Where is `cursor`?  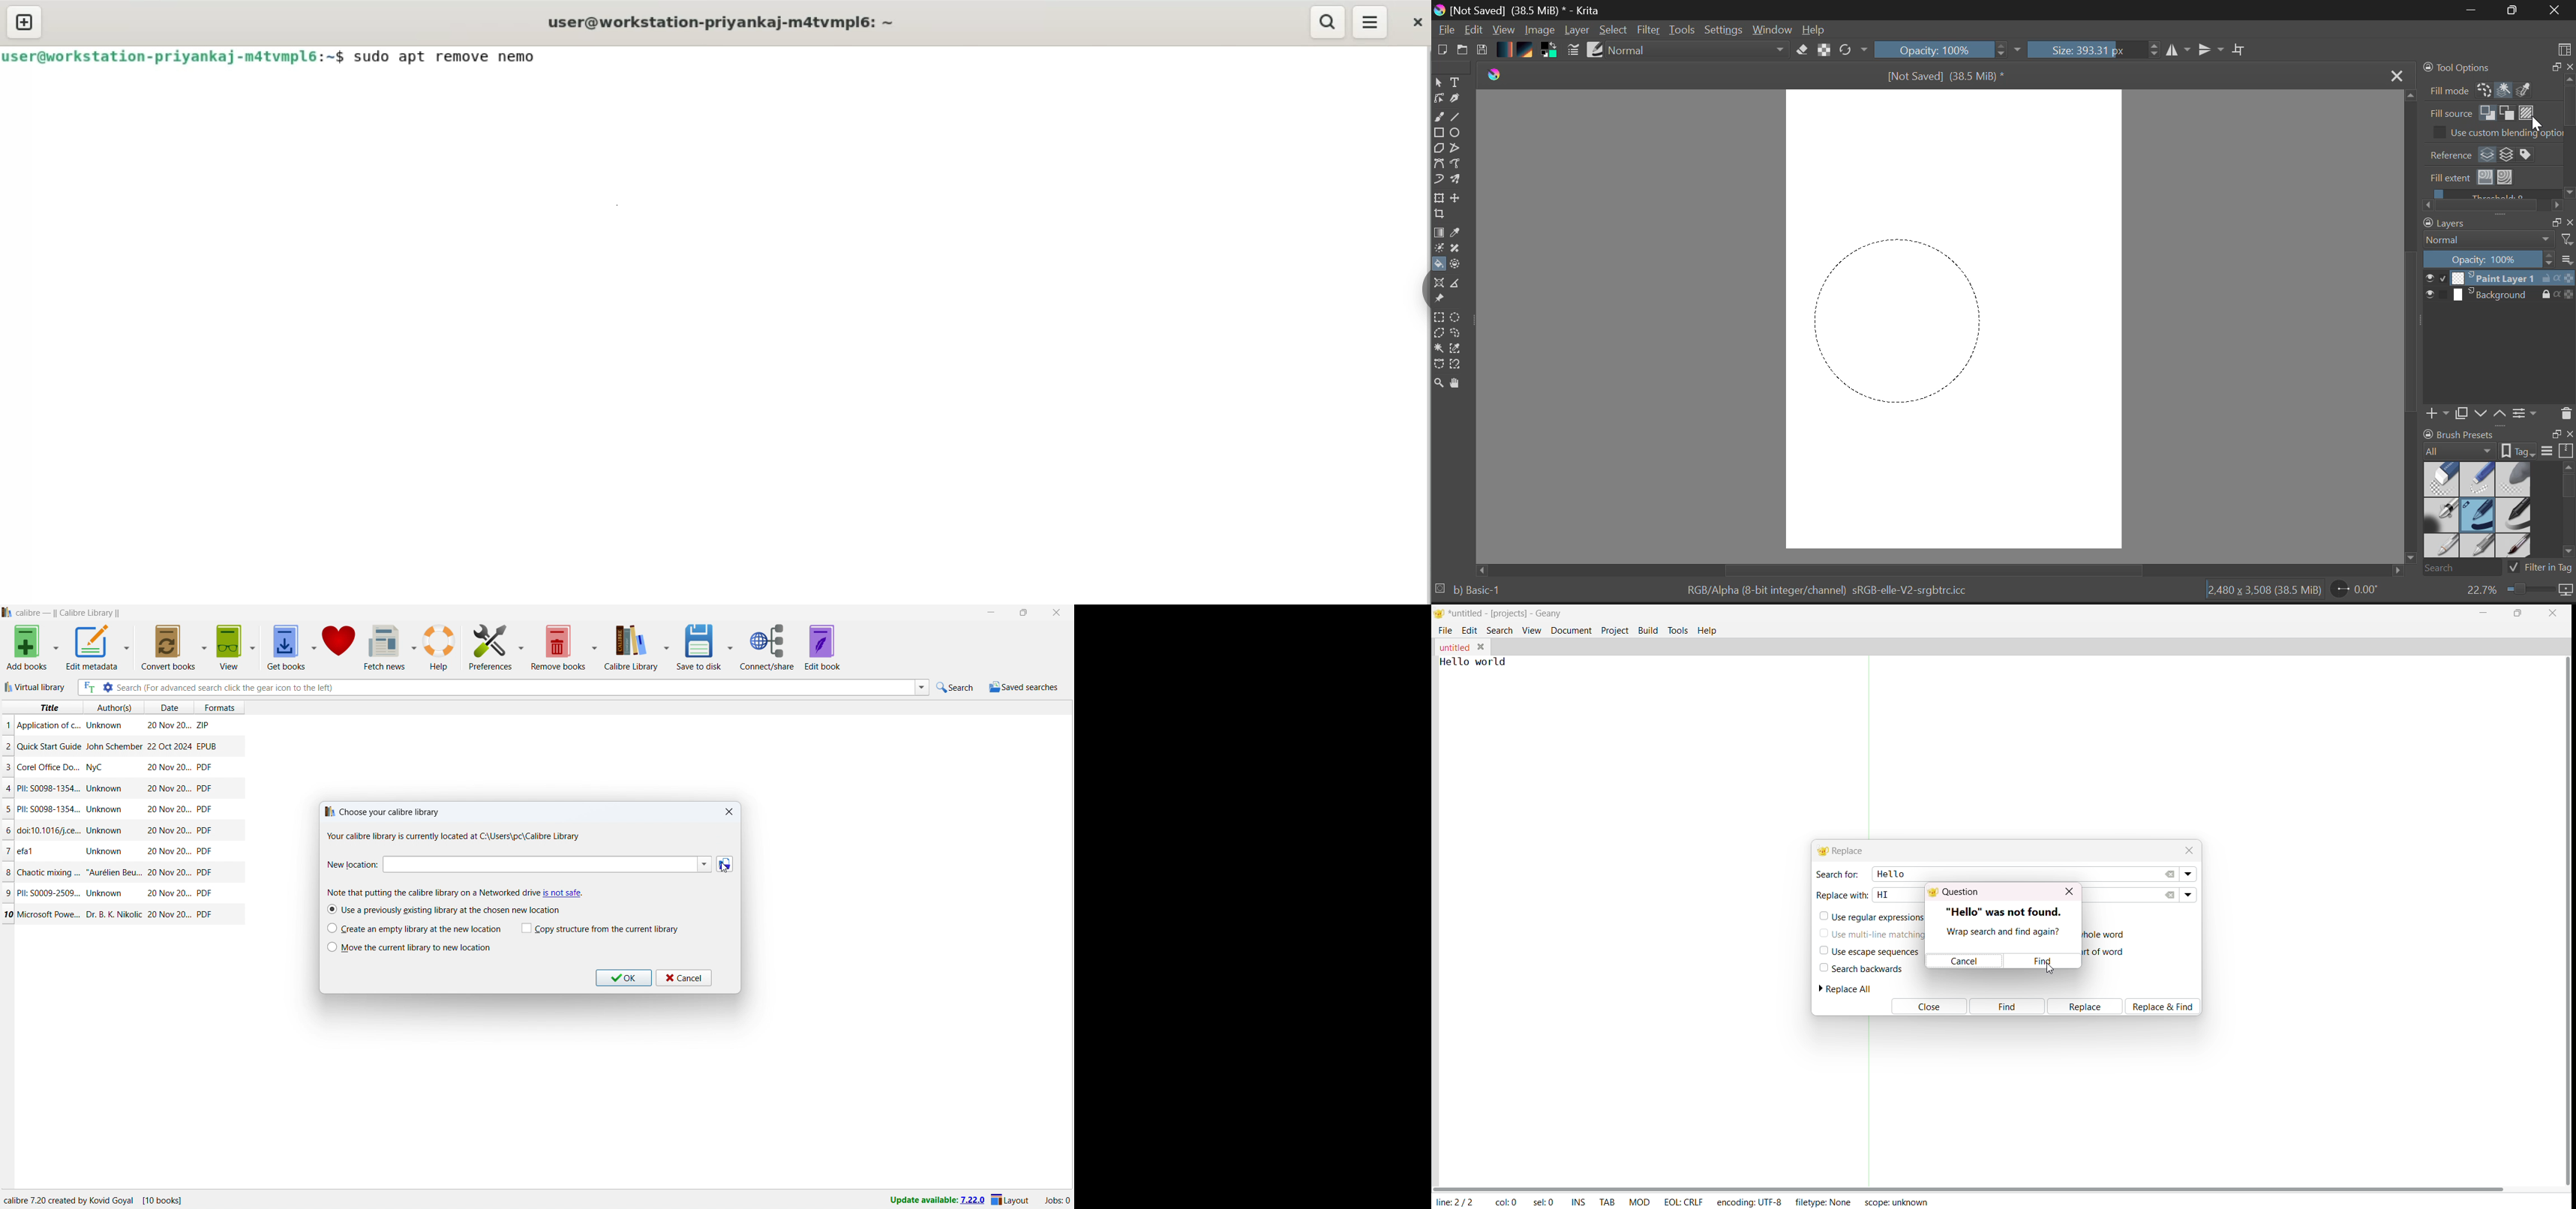 cursor is located at coordinates (727, 868).